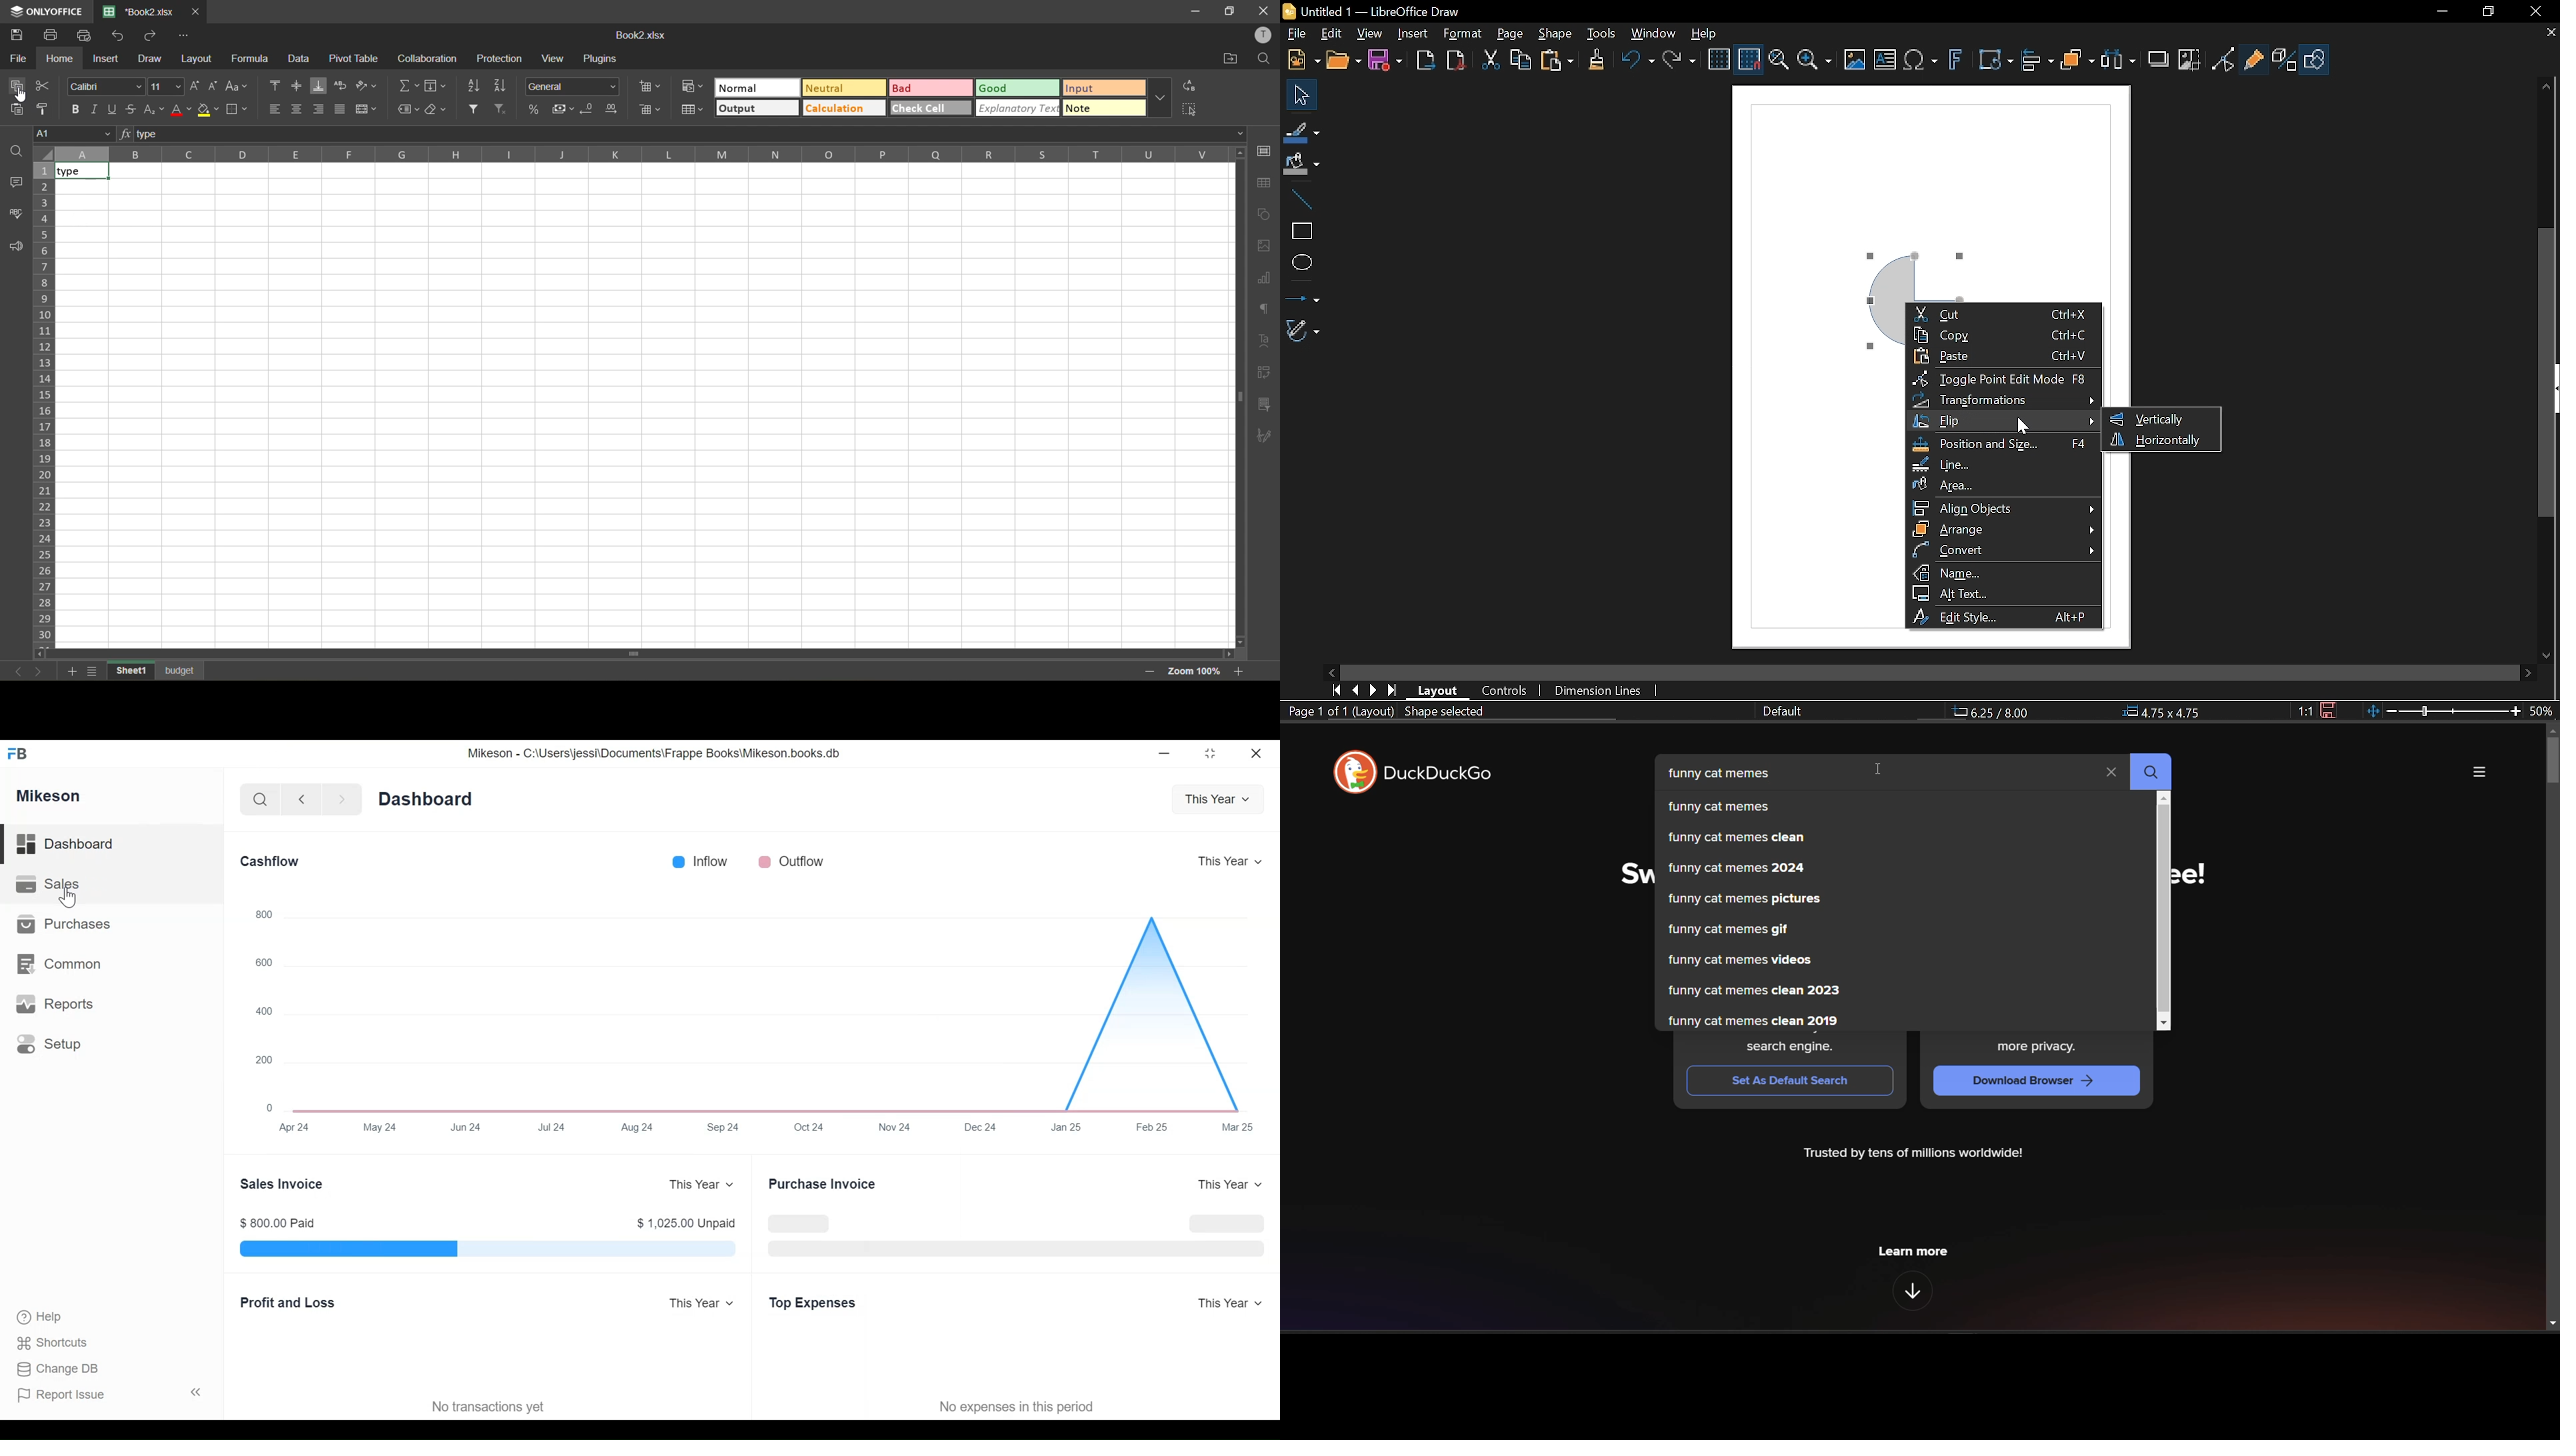 The image size is (2576, 1456). What do you see at coordinates (237, 85) in the screenshot?
I see `change case` at bounding box center [237, 85].